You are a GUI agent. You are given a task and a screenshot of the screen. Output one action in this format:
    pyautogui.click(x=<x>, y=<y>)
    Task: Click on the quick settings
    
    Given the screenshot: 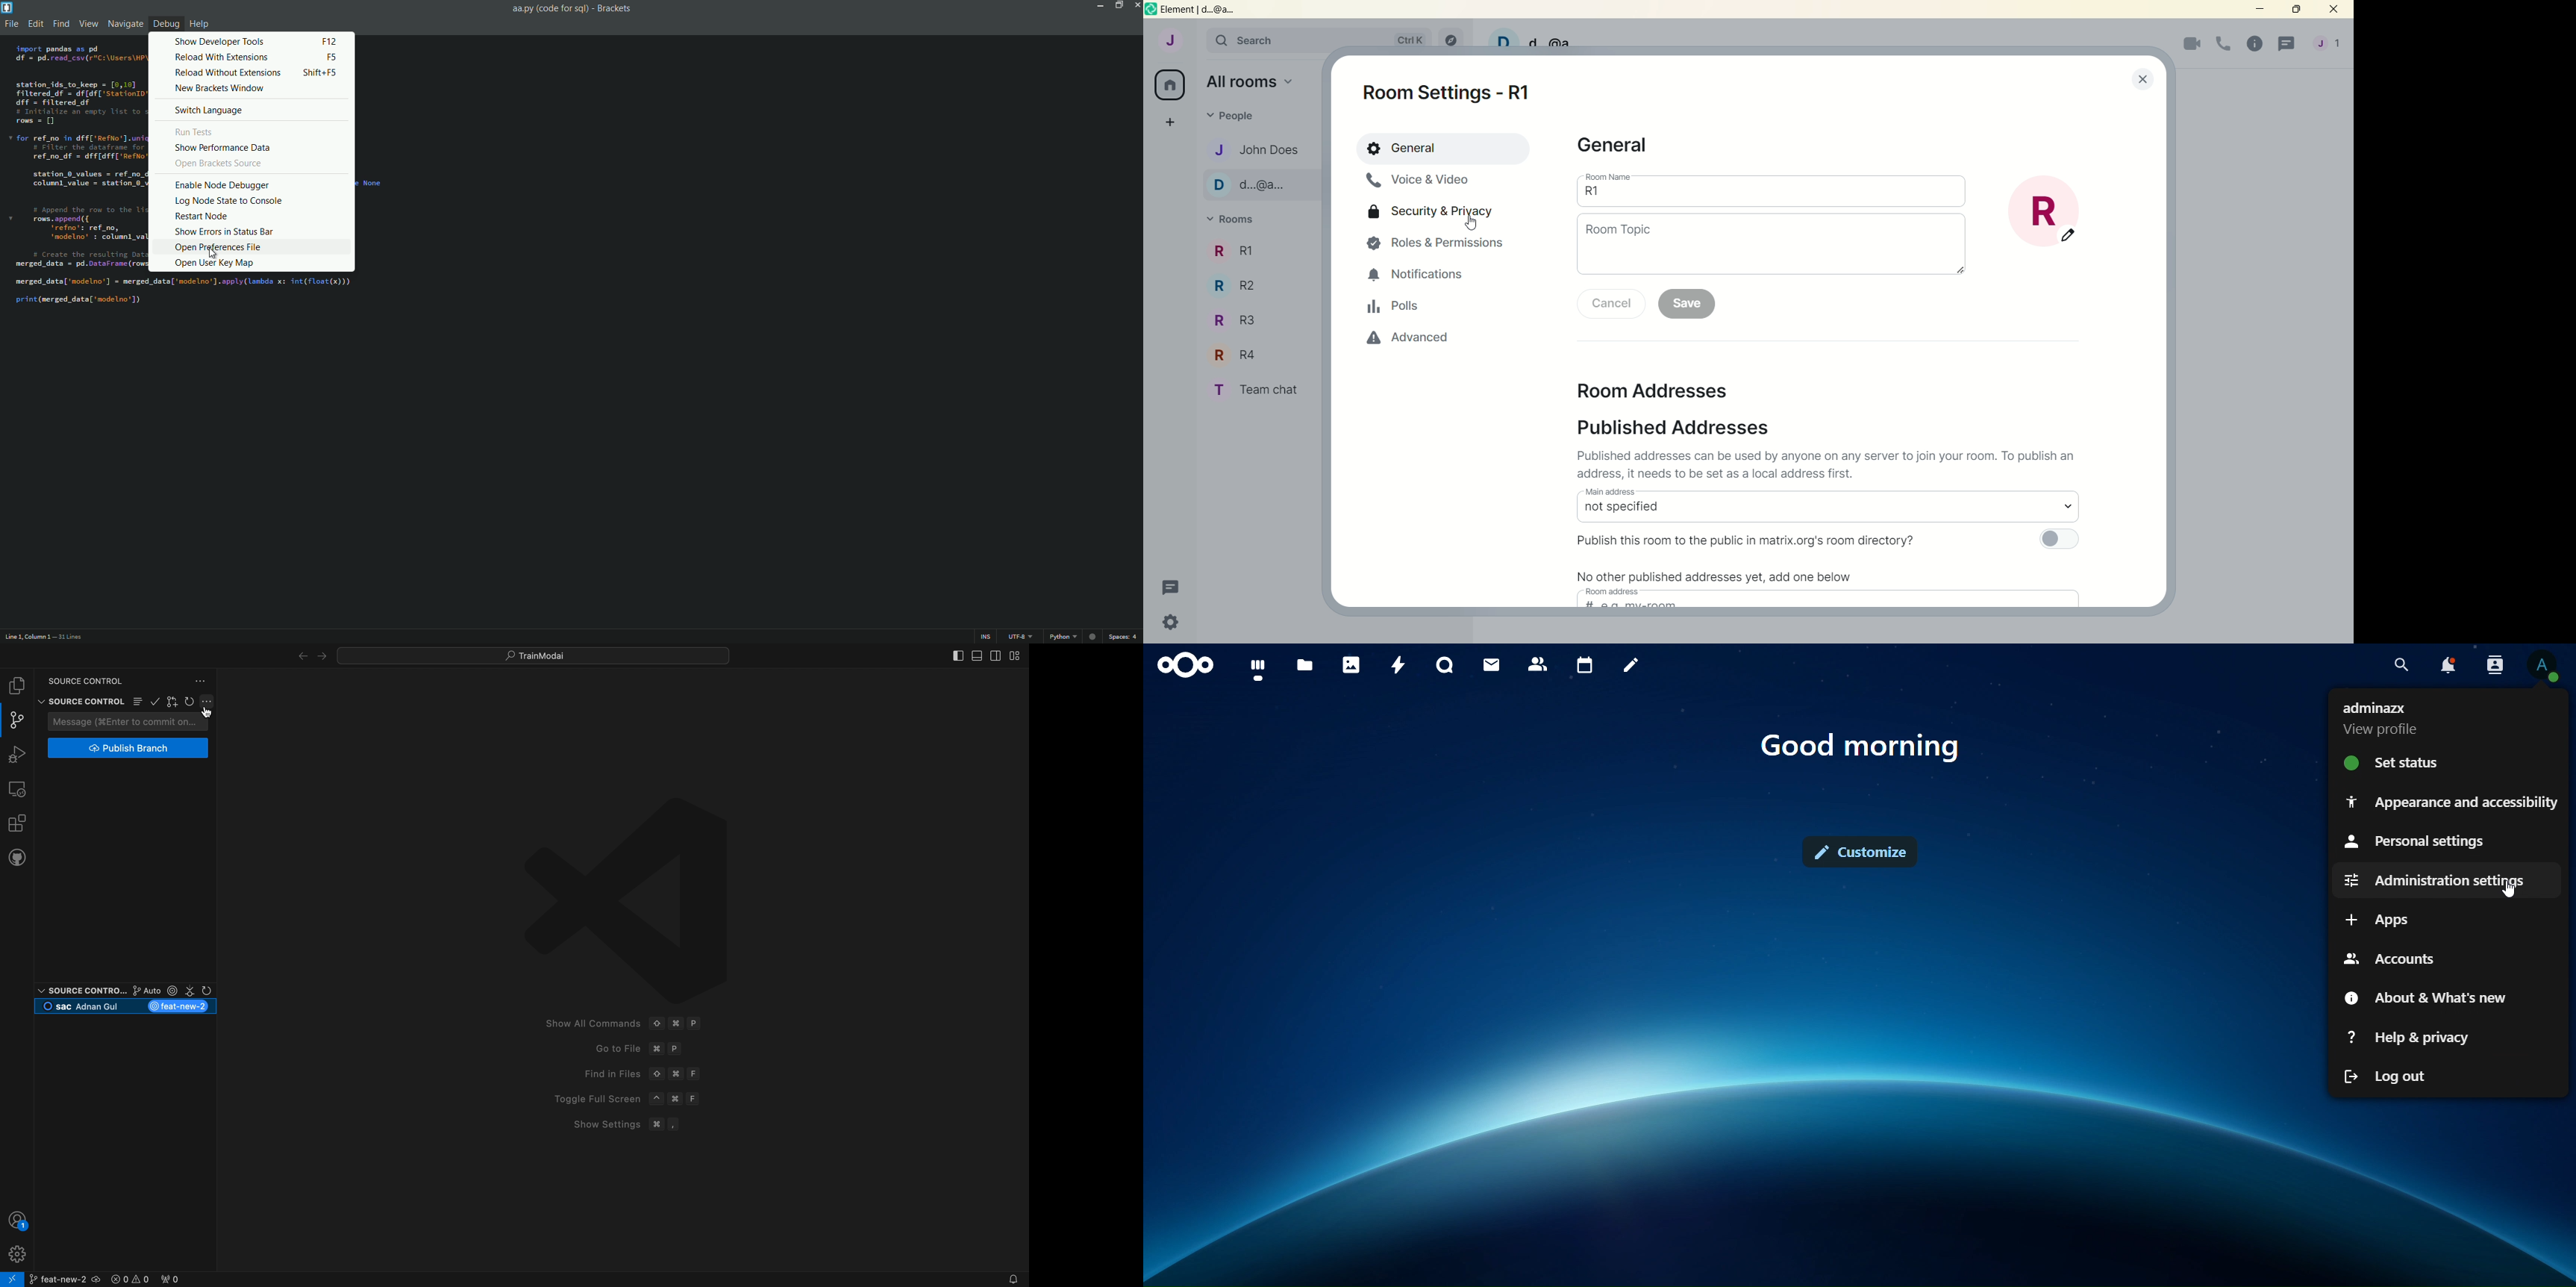 What is the action you would take?
    pyautogui.click(x=1168, y=621)
    